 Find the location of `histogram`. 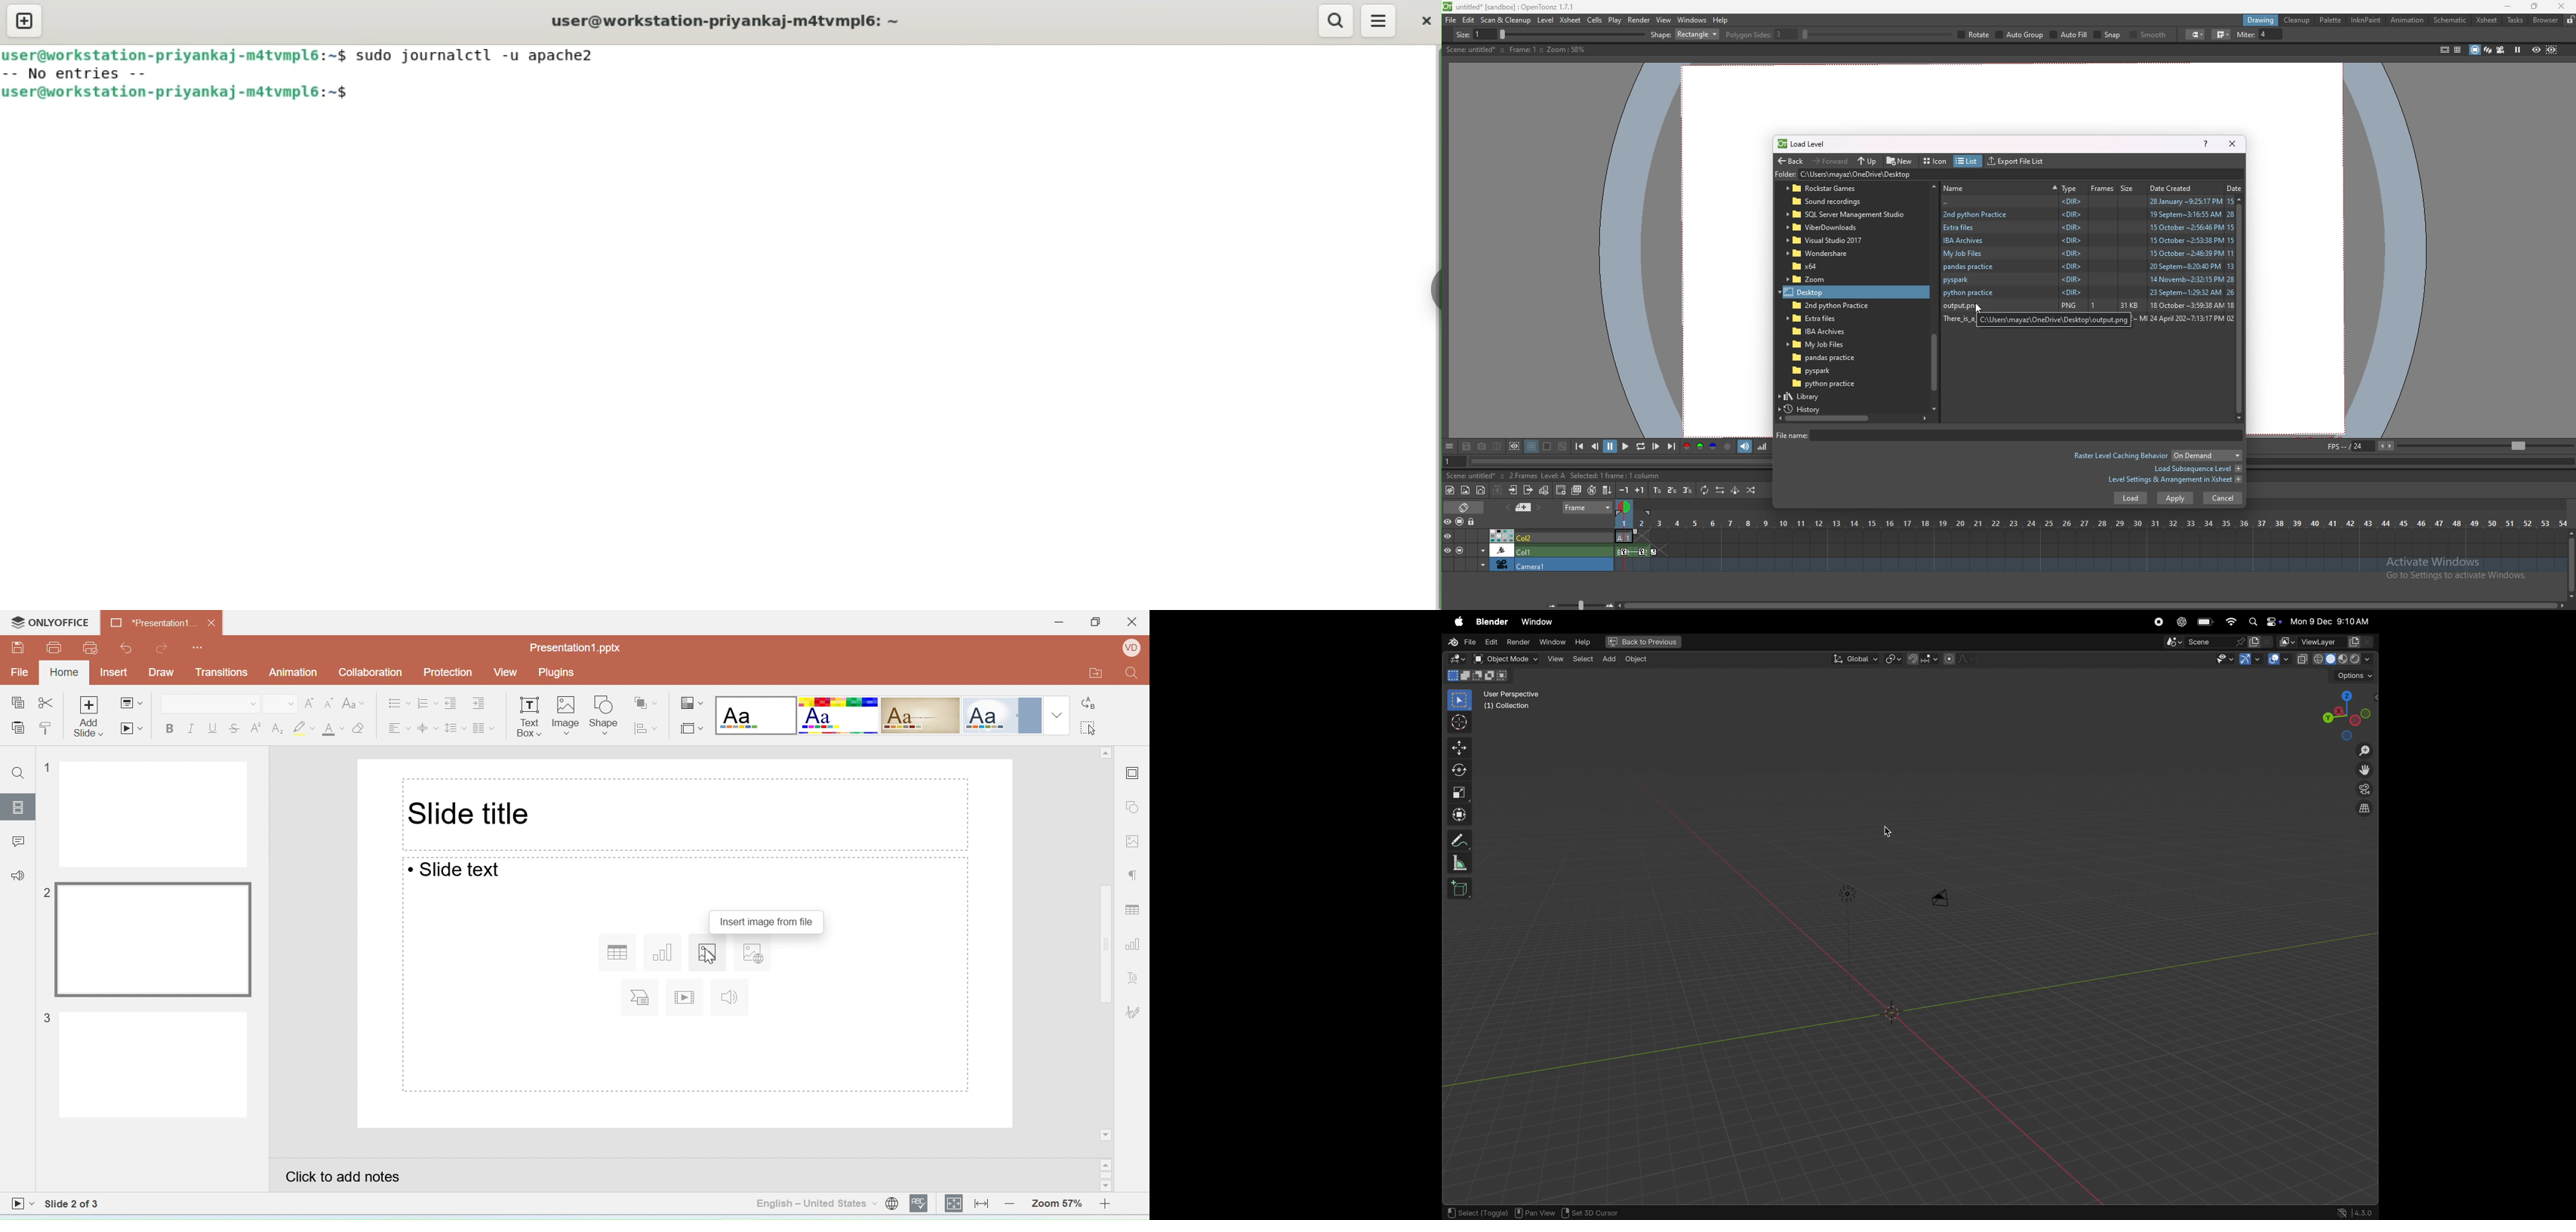

histogram is located at coordinates (1762, 446).